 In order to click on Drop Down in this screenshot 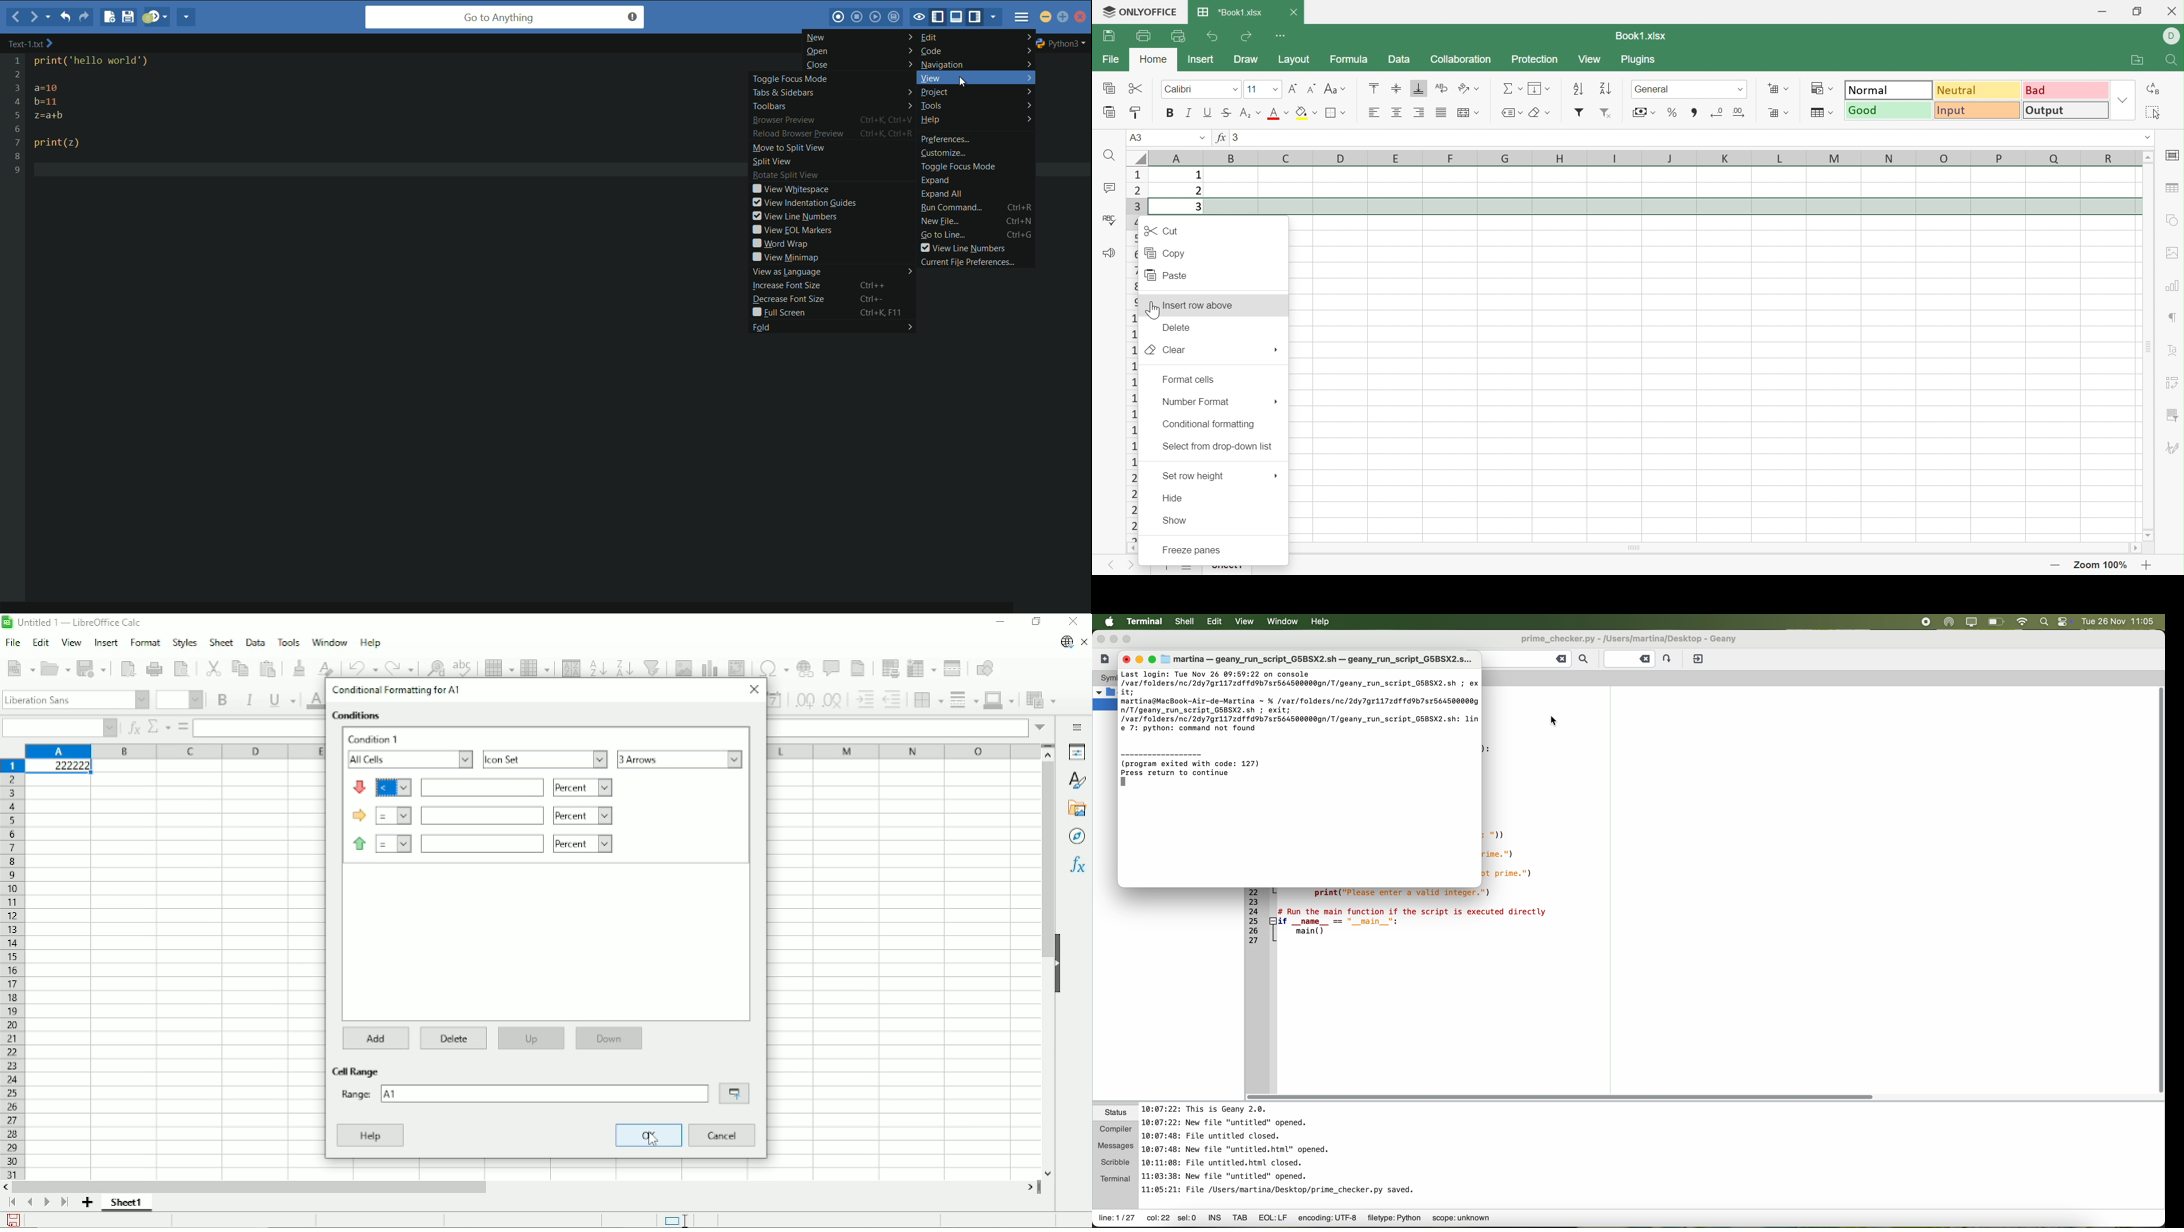, I will do `click(1788, 113)`.